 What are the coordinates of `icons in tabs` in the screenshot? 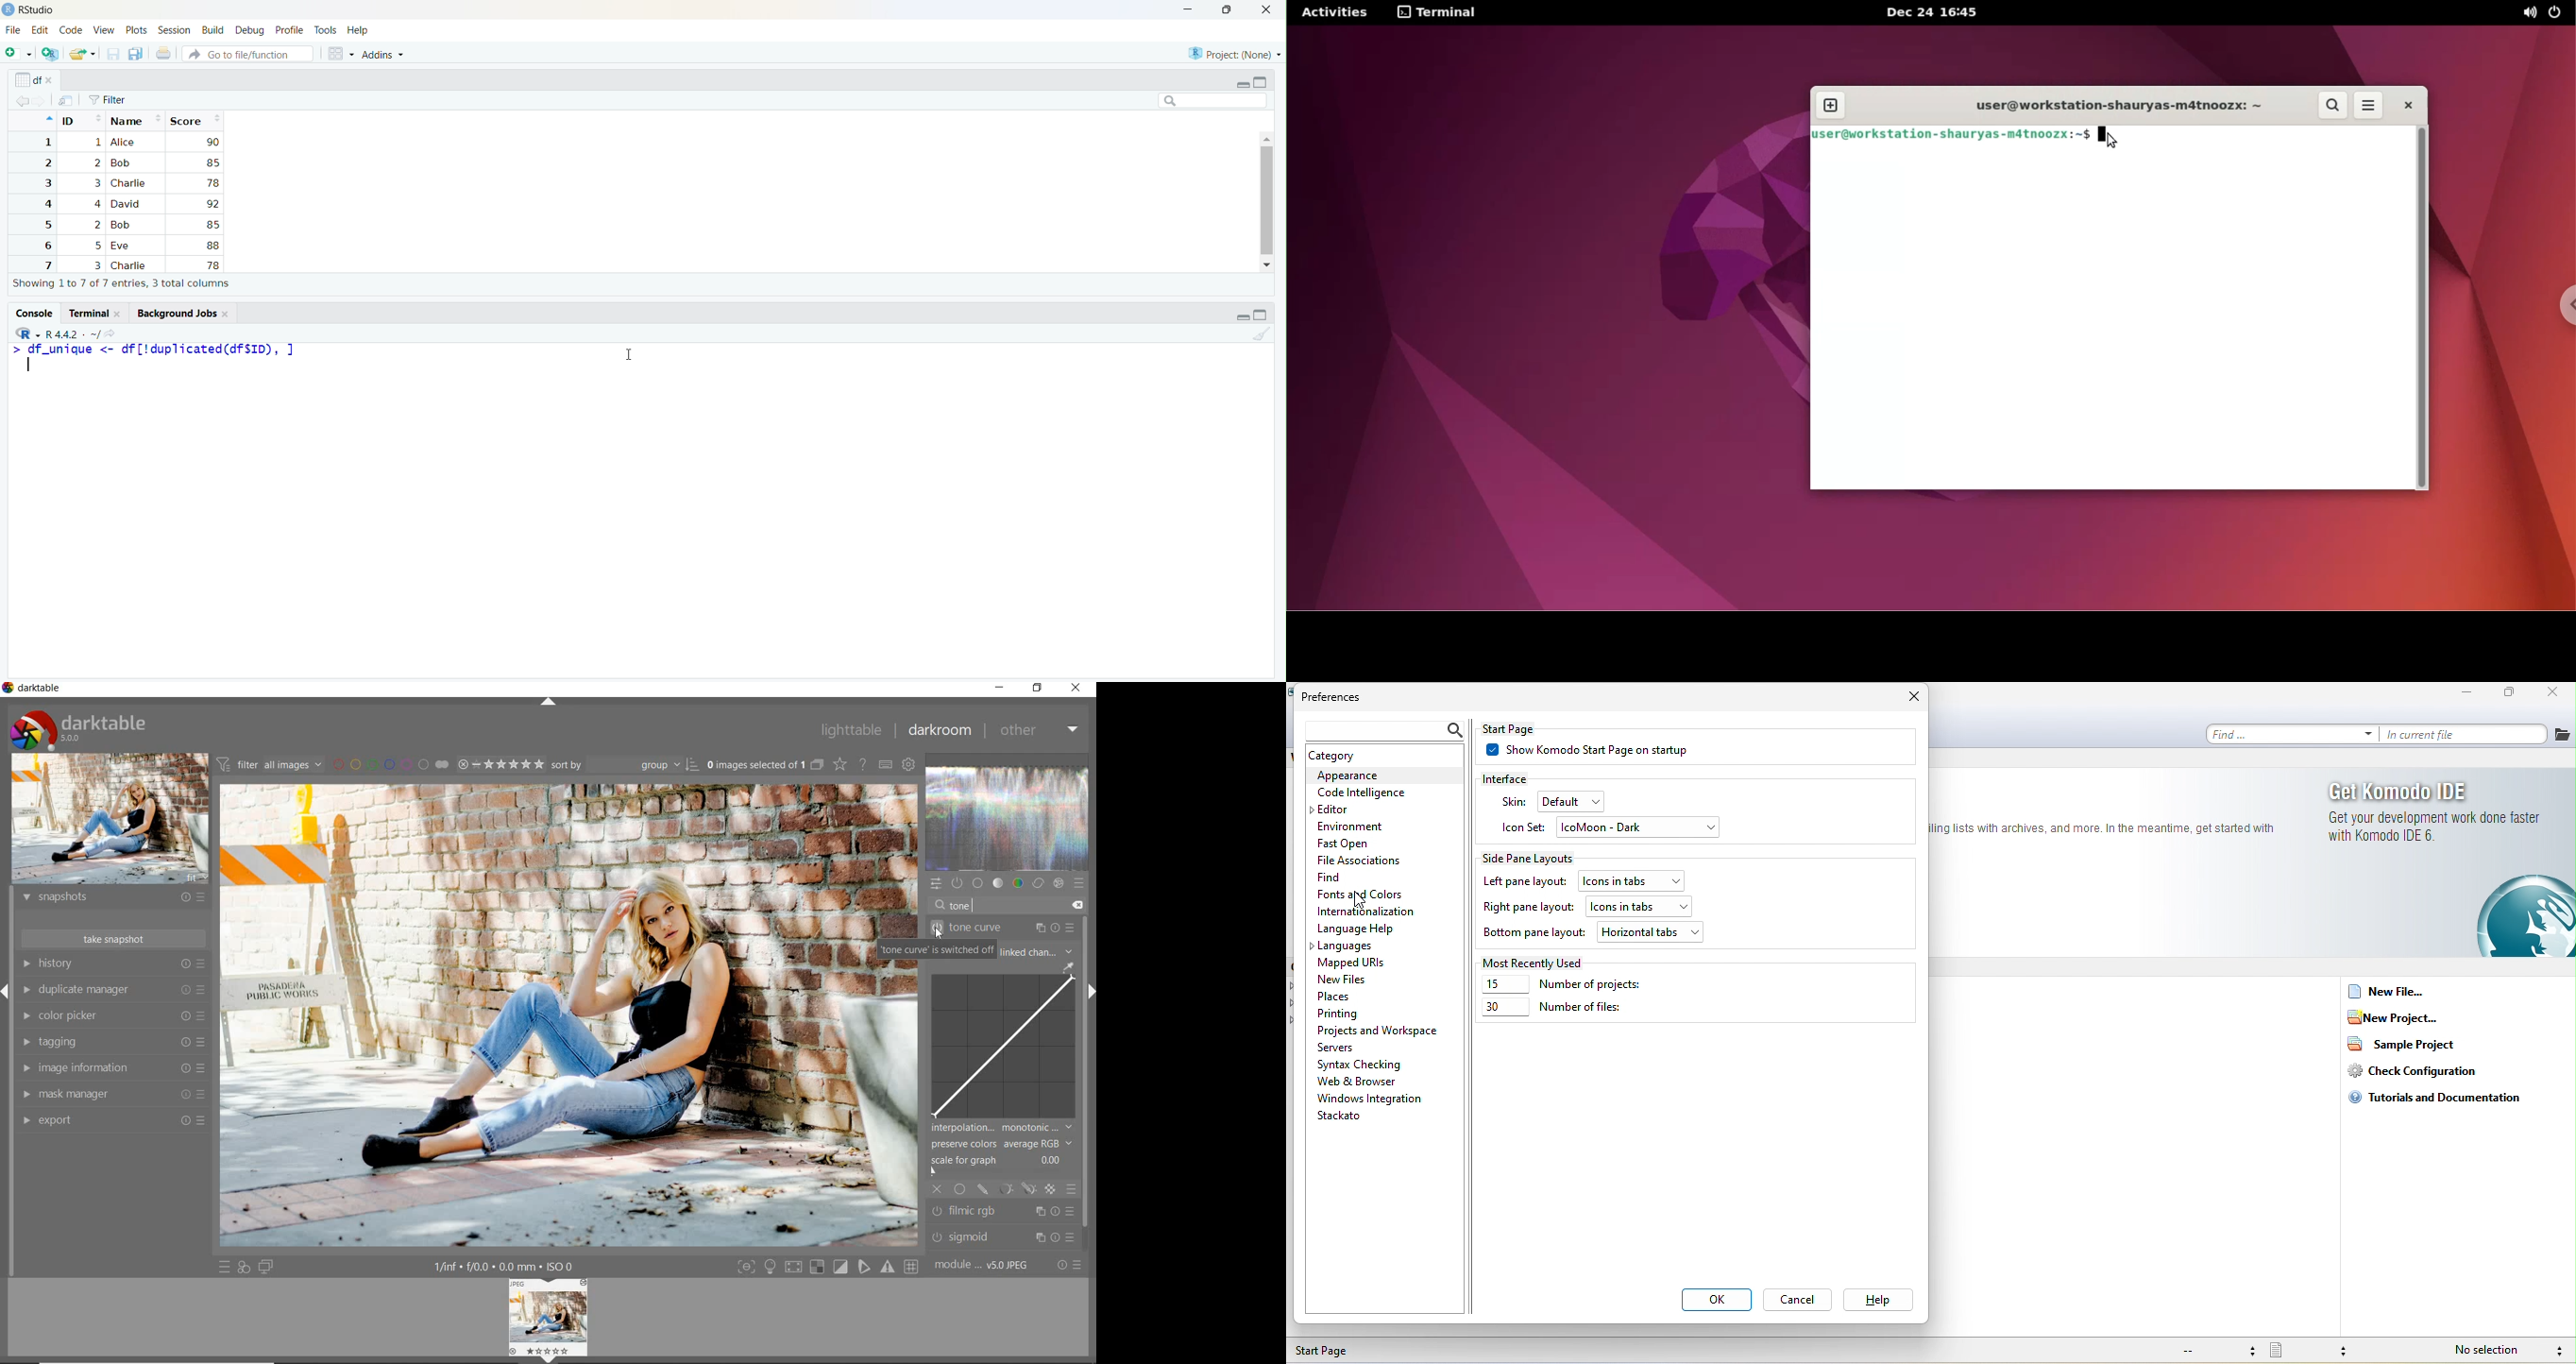 It's located at (1639, 881).